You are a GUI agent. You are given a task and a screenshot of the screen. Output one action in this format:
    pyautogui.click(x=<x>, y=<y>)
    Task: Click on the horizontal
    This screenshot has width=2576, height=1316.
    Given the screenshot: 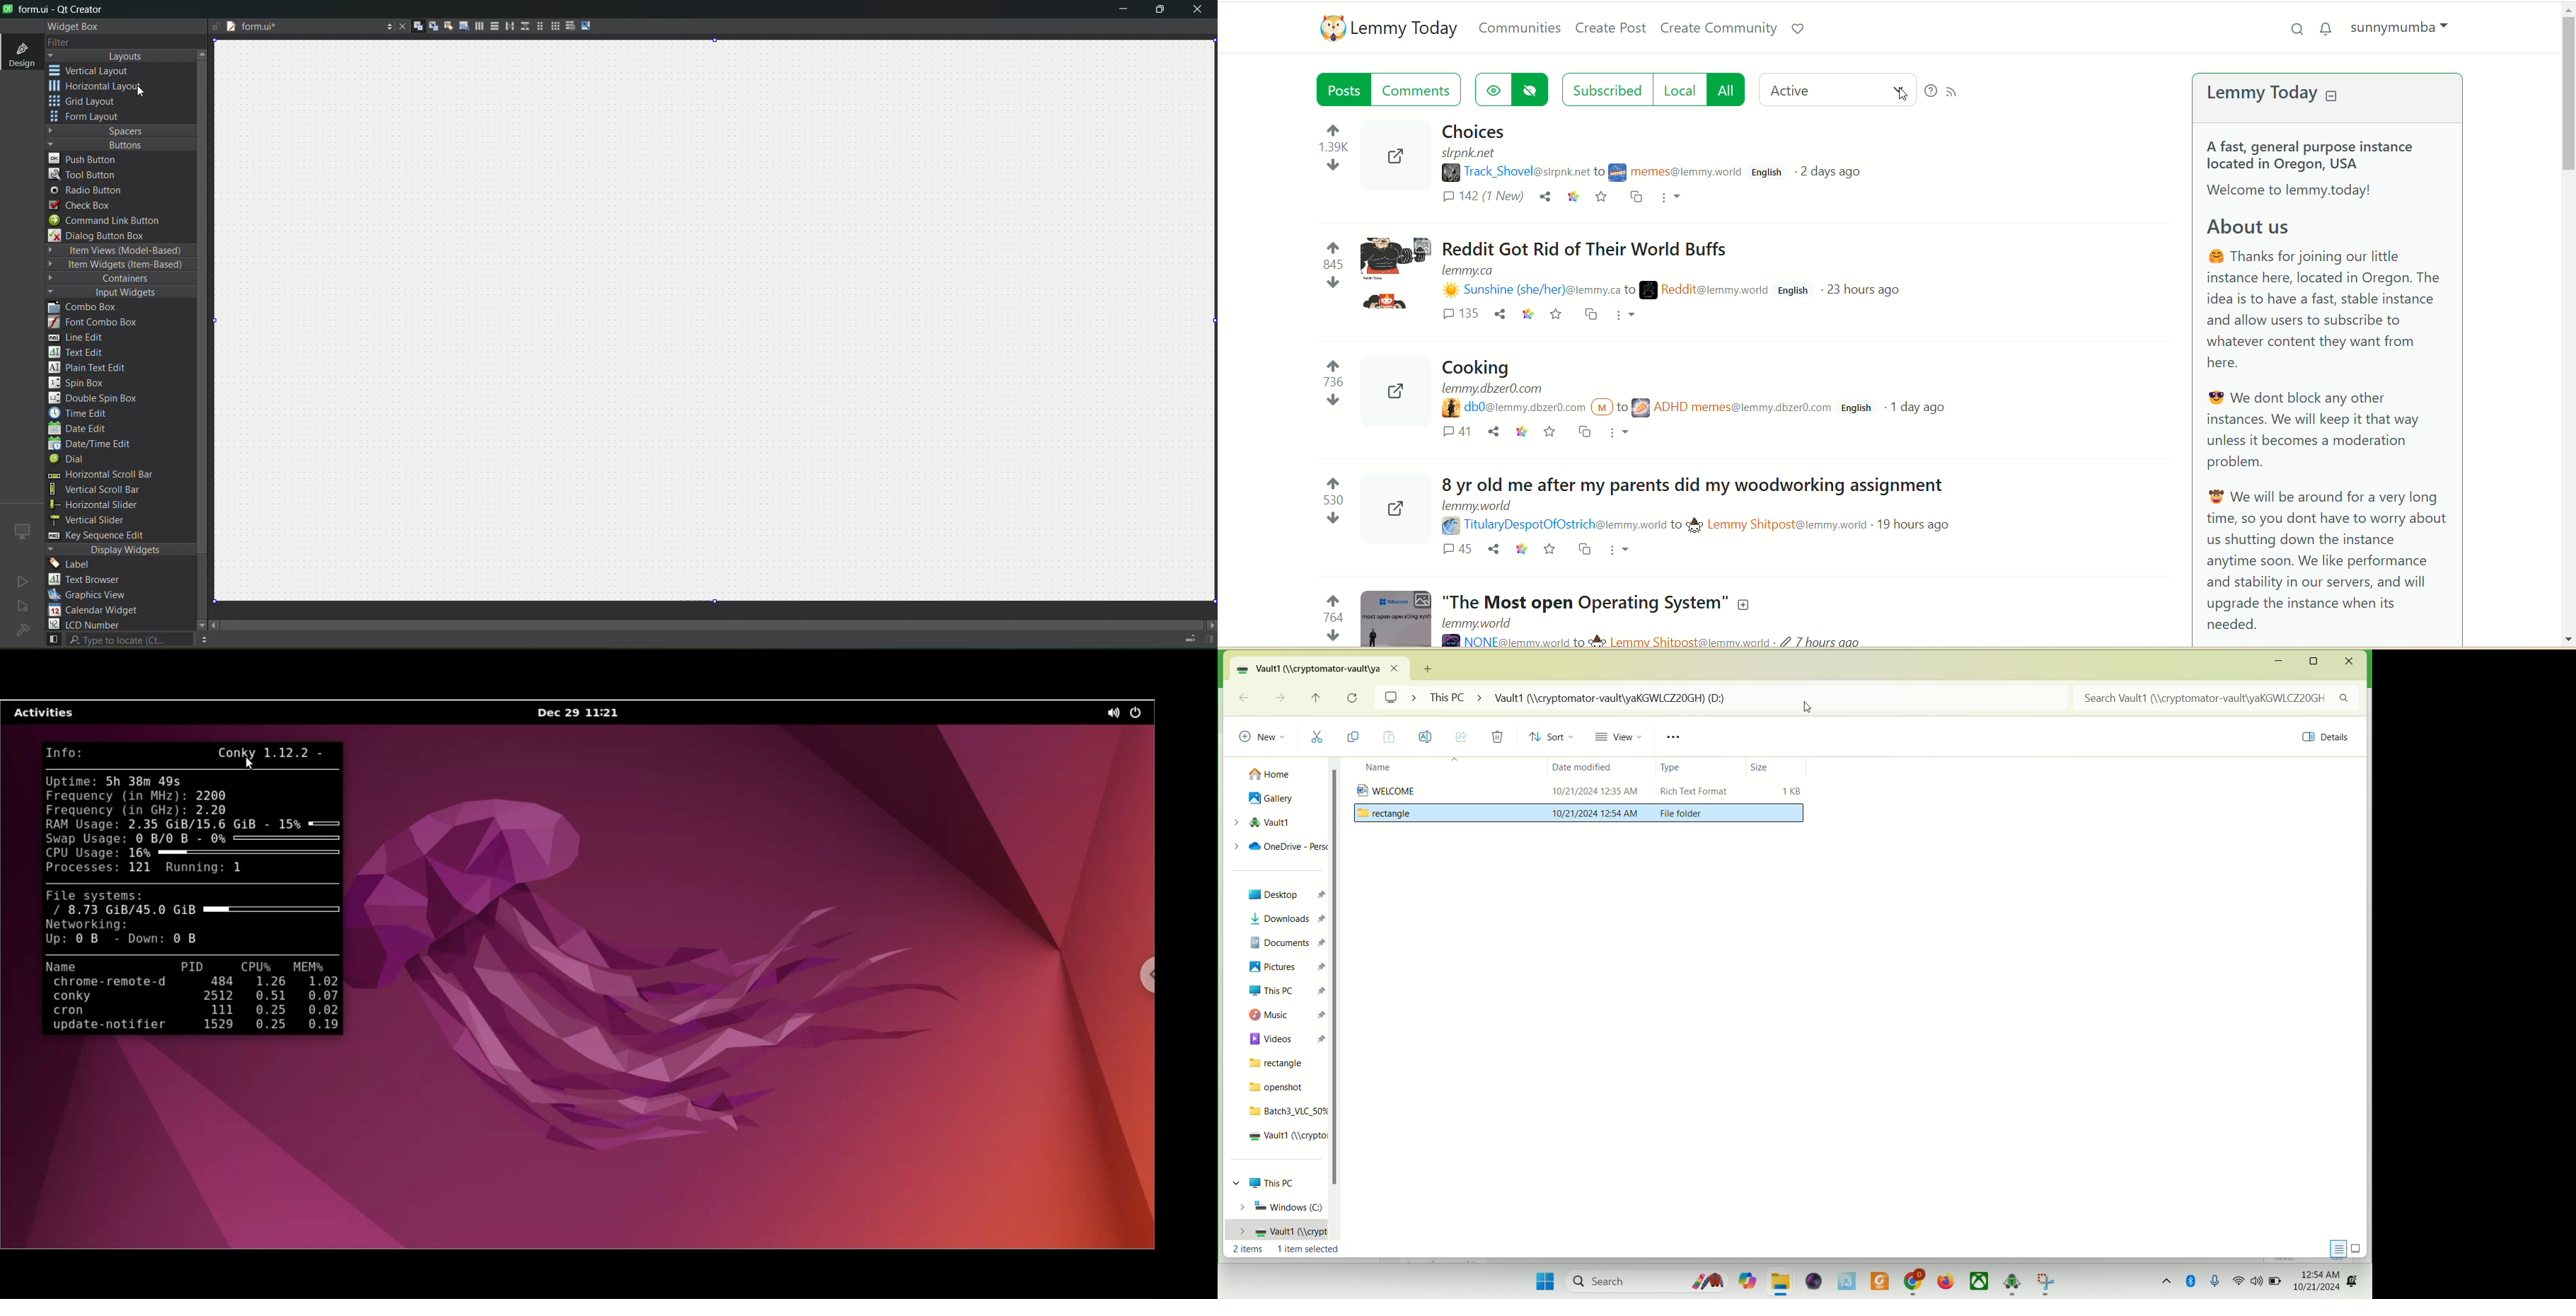 What is the action you would take?
    pyautogui.click(x=98, y=88)
    